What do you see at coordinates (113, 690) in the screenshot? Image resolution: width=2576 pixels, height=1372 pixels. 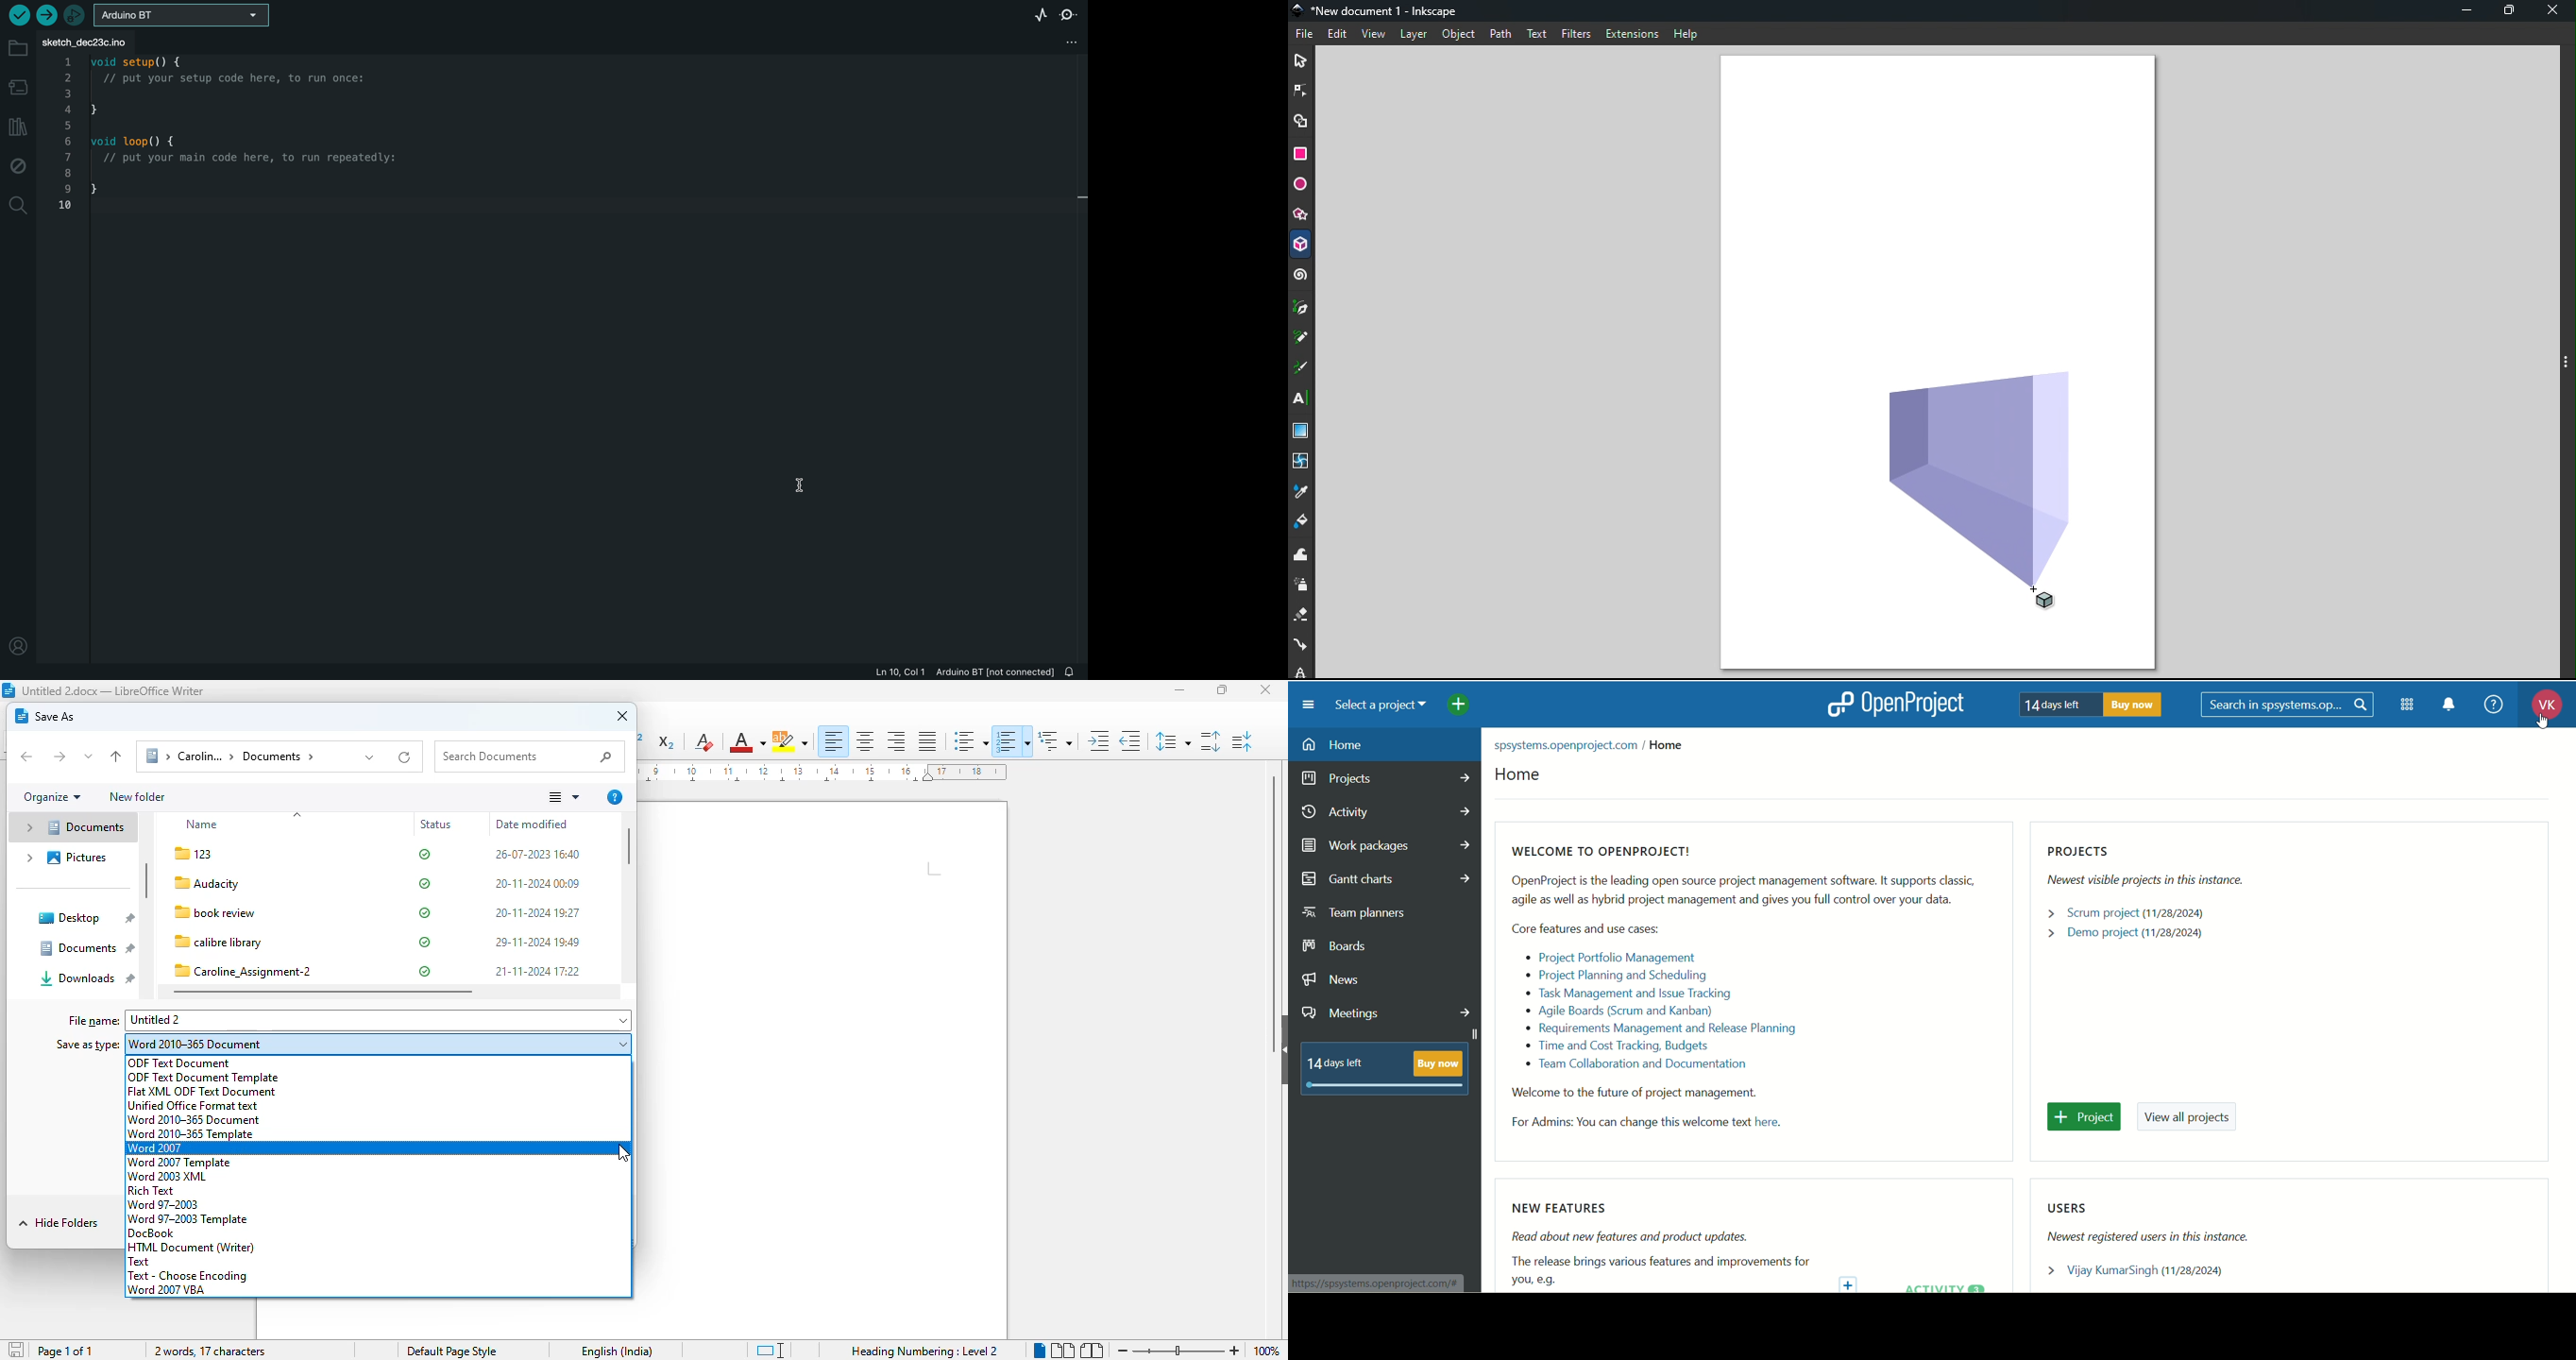 I see `title` at bounding box center [113, 690].